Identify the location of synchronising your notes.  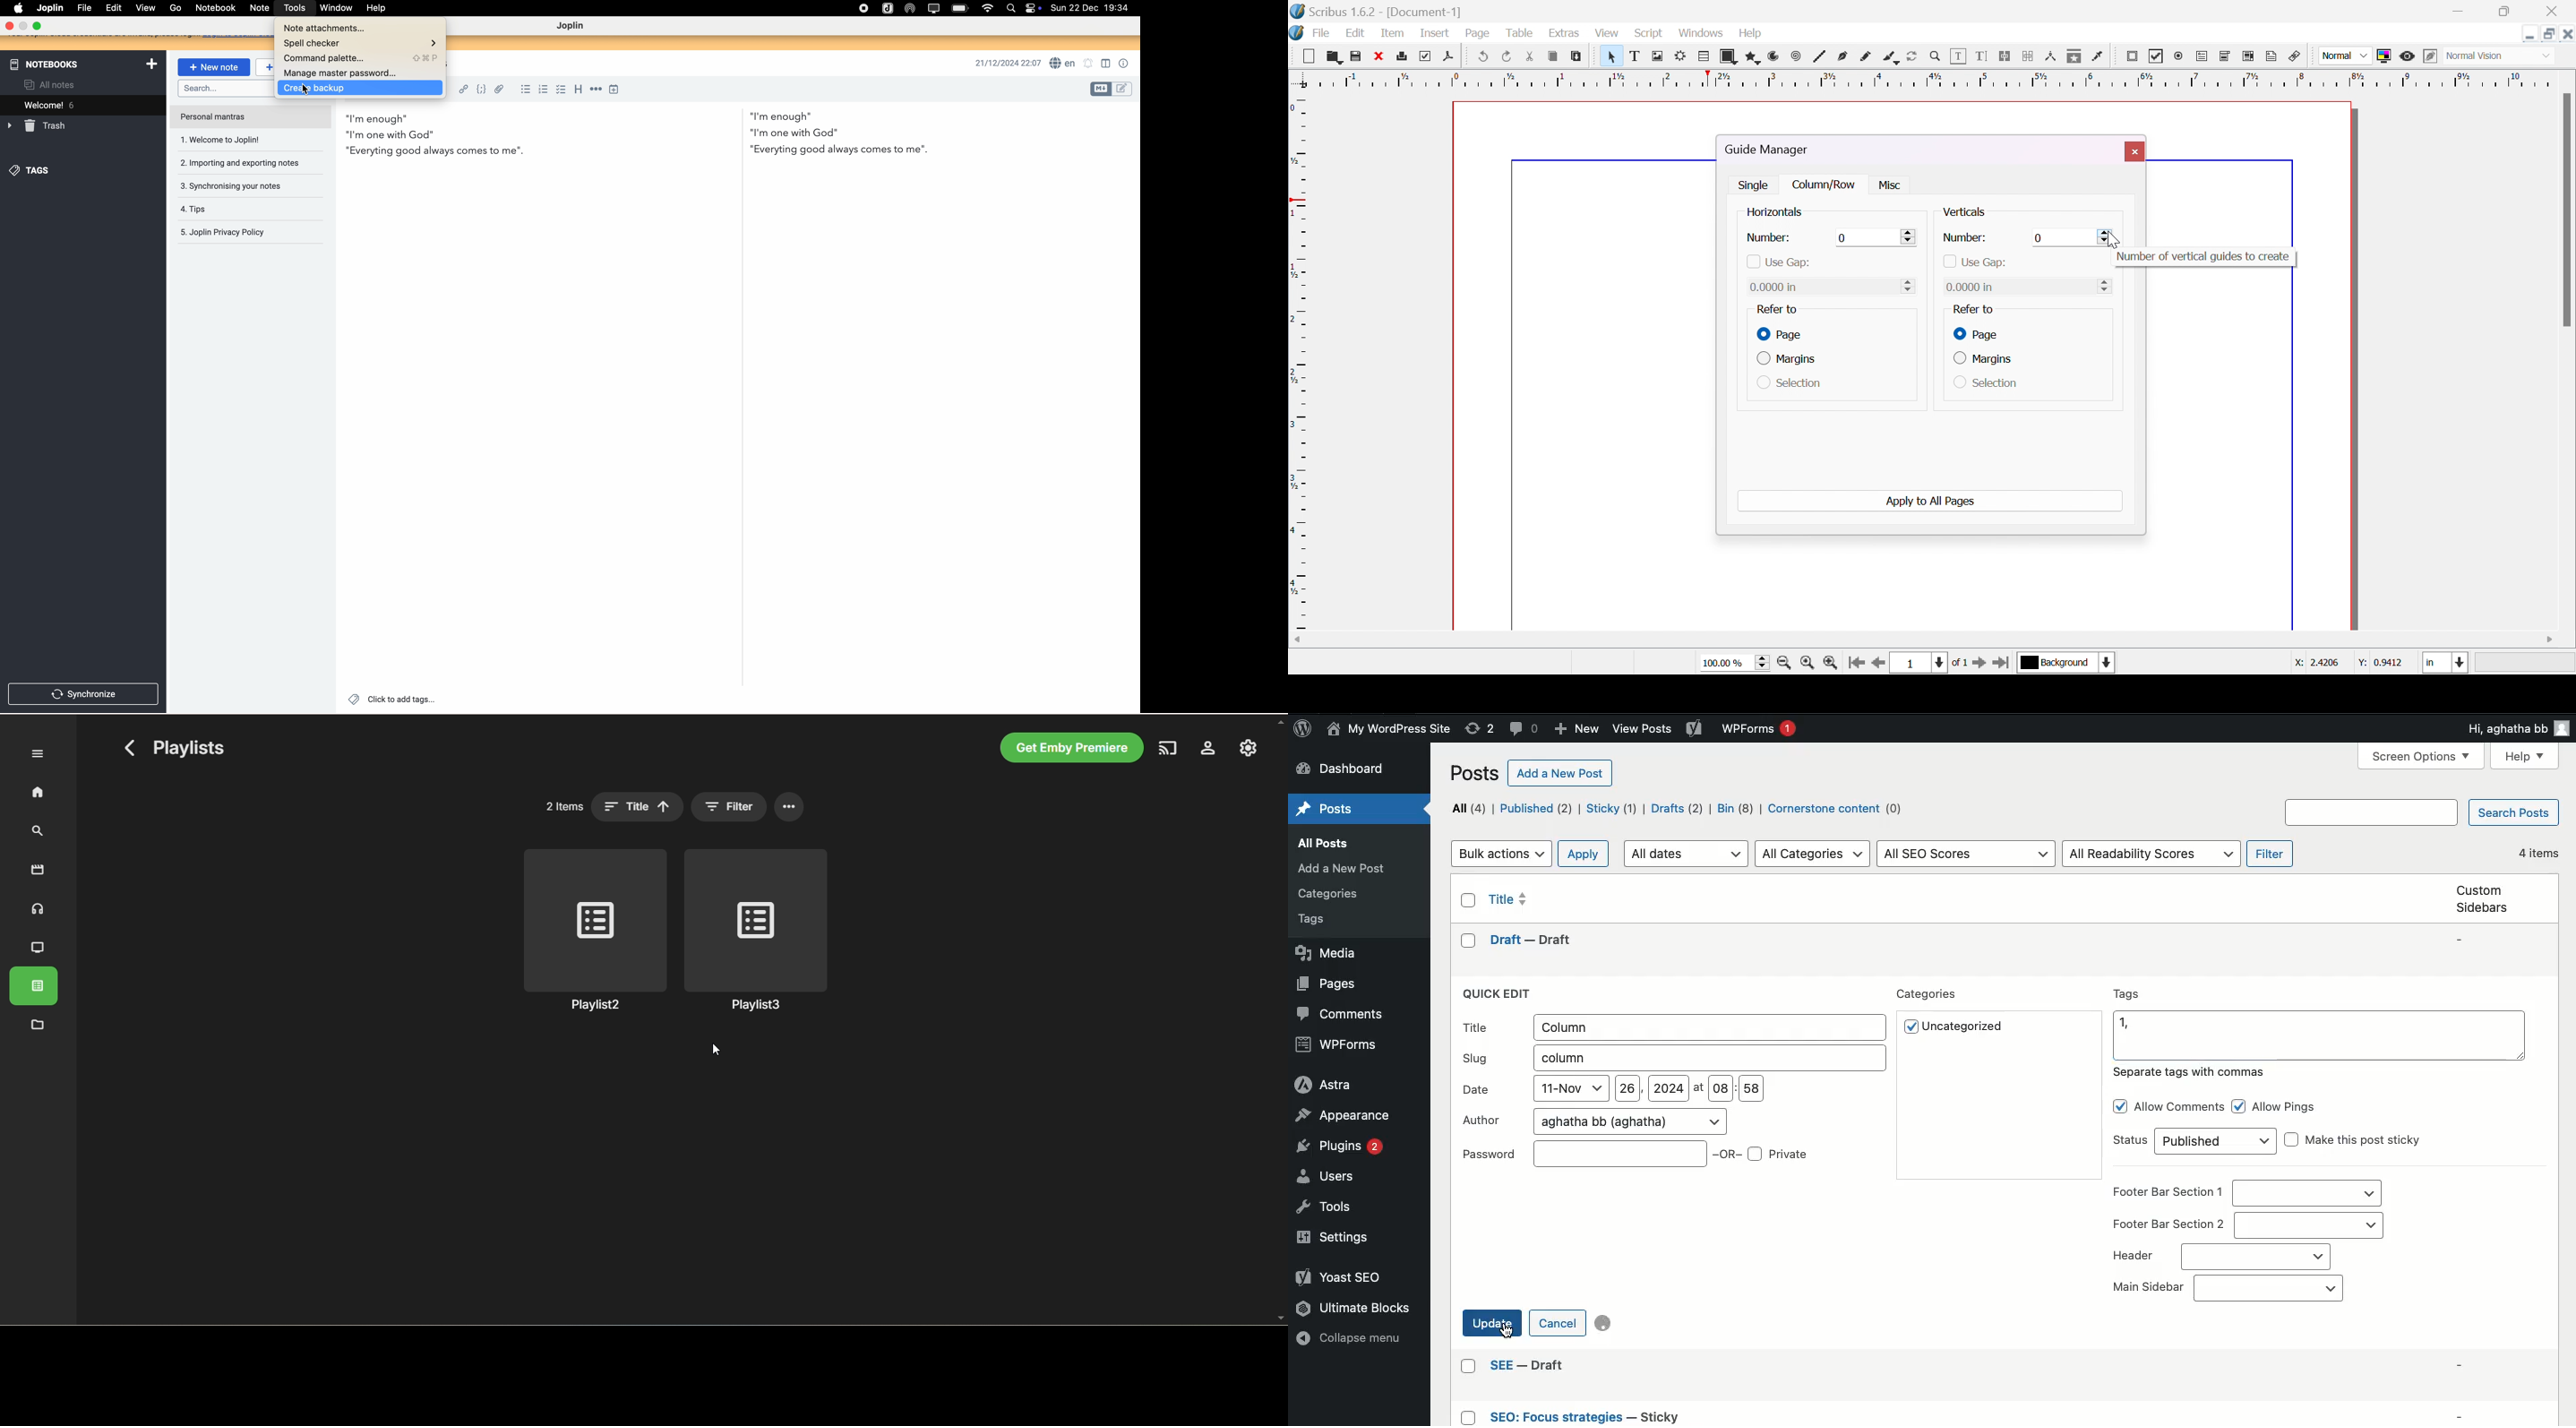
(228, 185).